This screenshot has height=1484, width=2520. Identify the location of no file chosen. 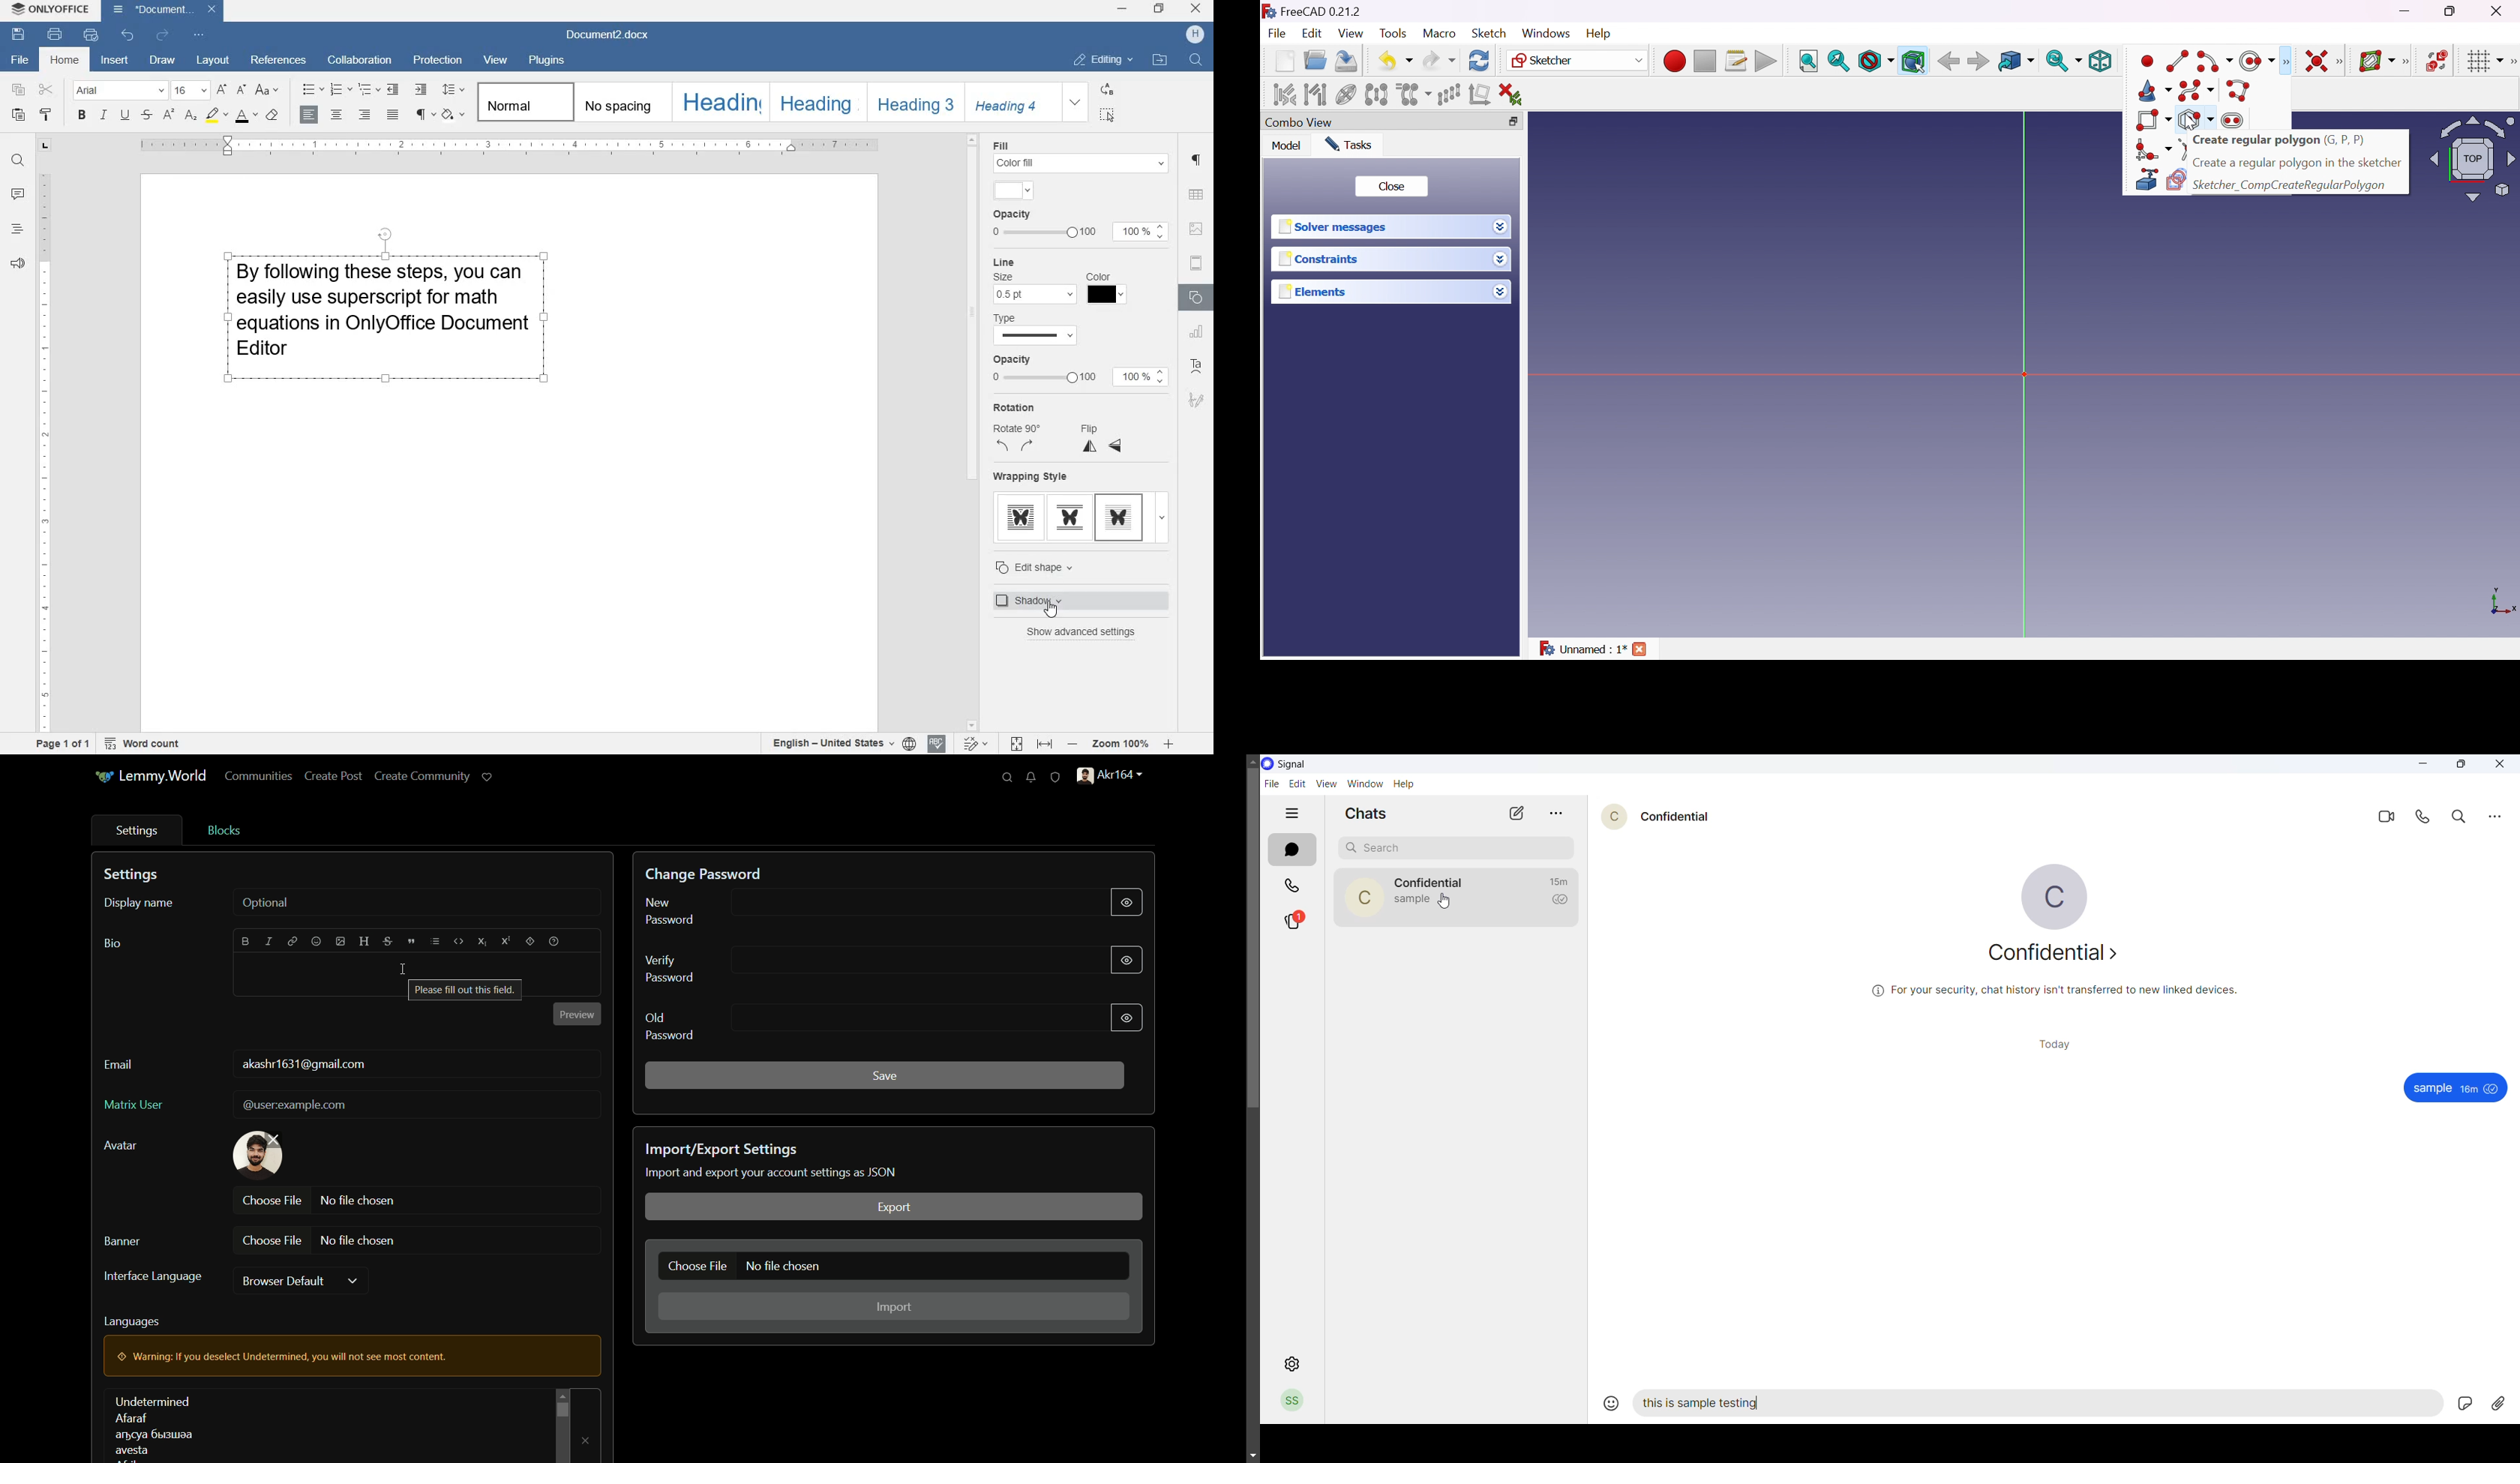
(783, 1266).